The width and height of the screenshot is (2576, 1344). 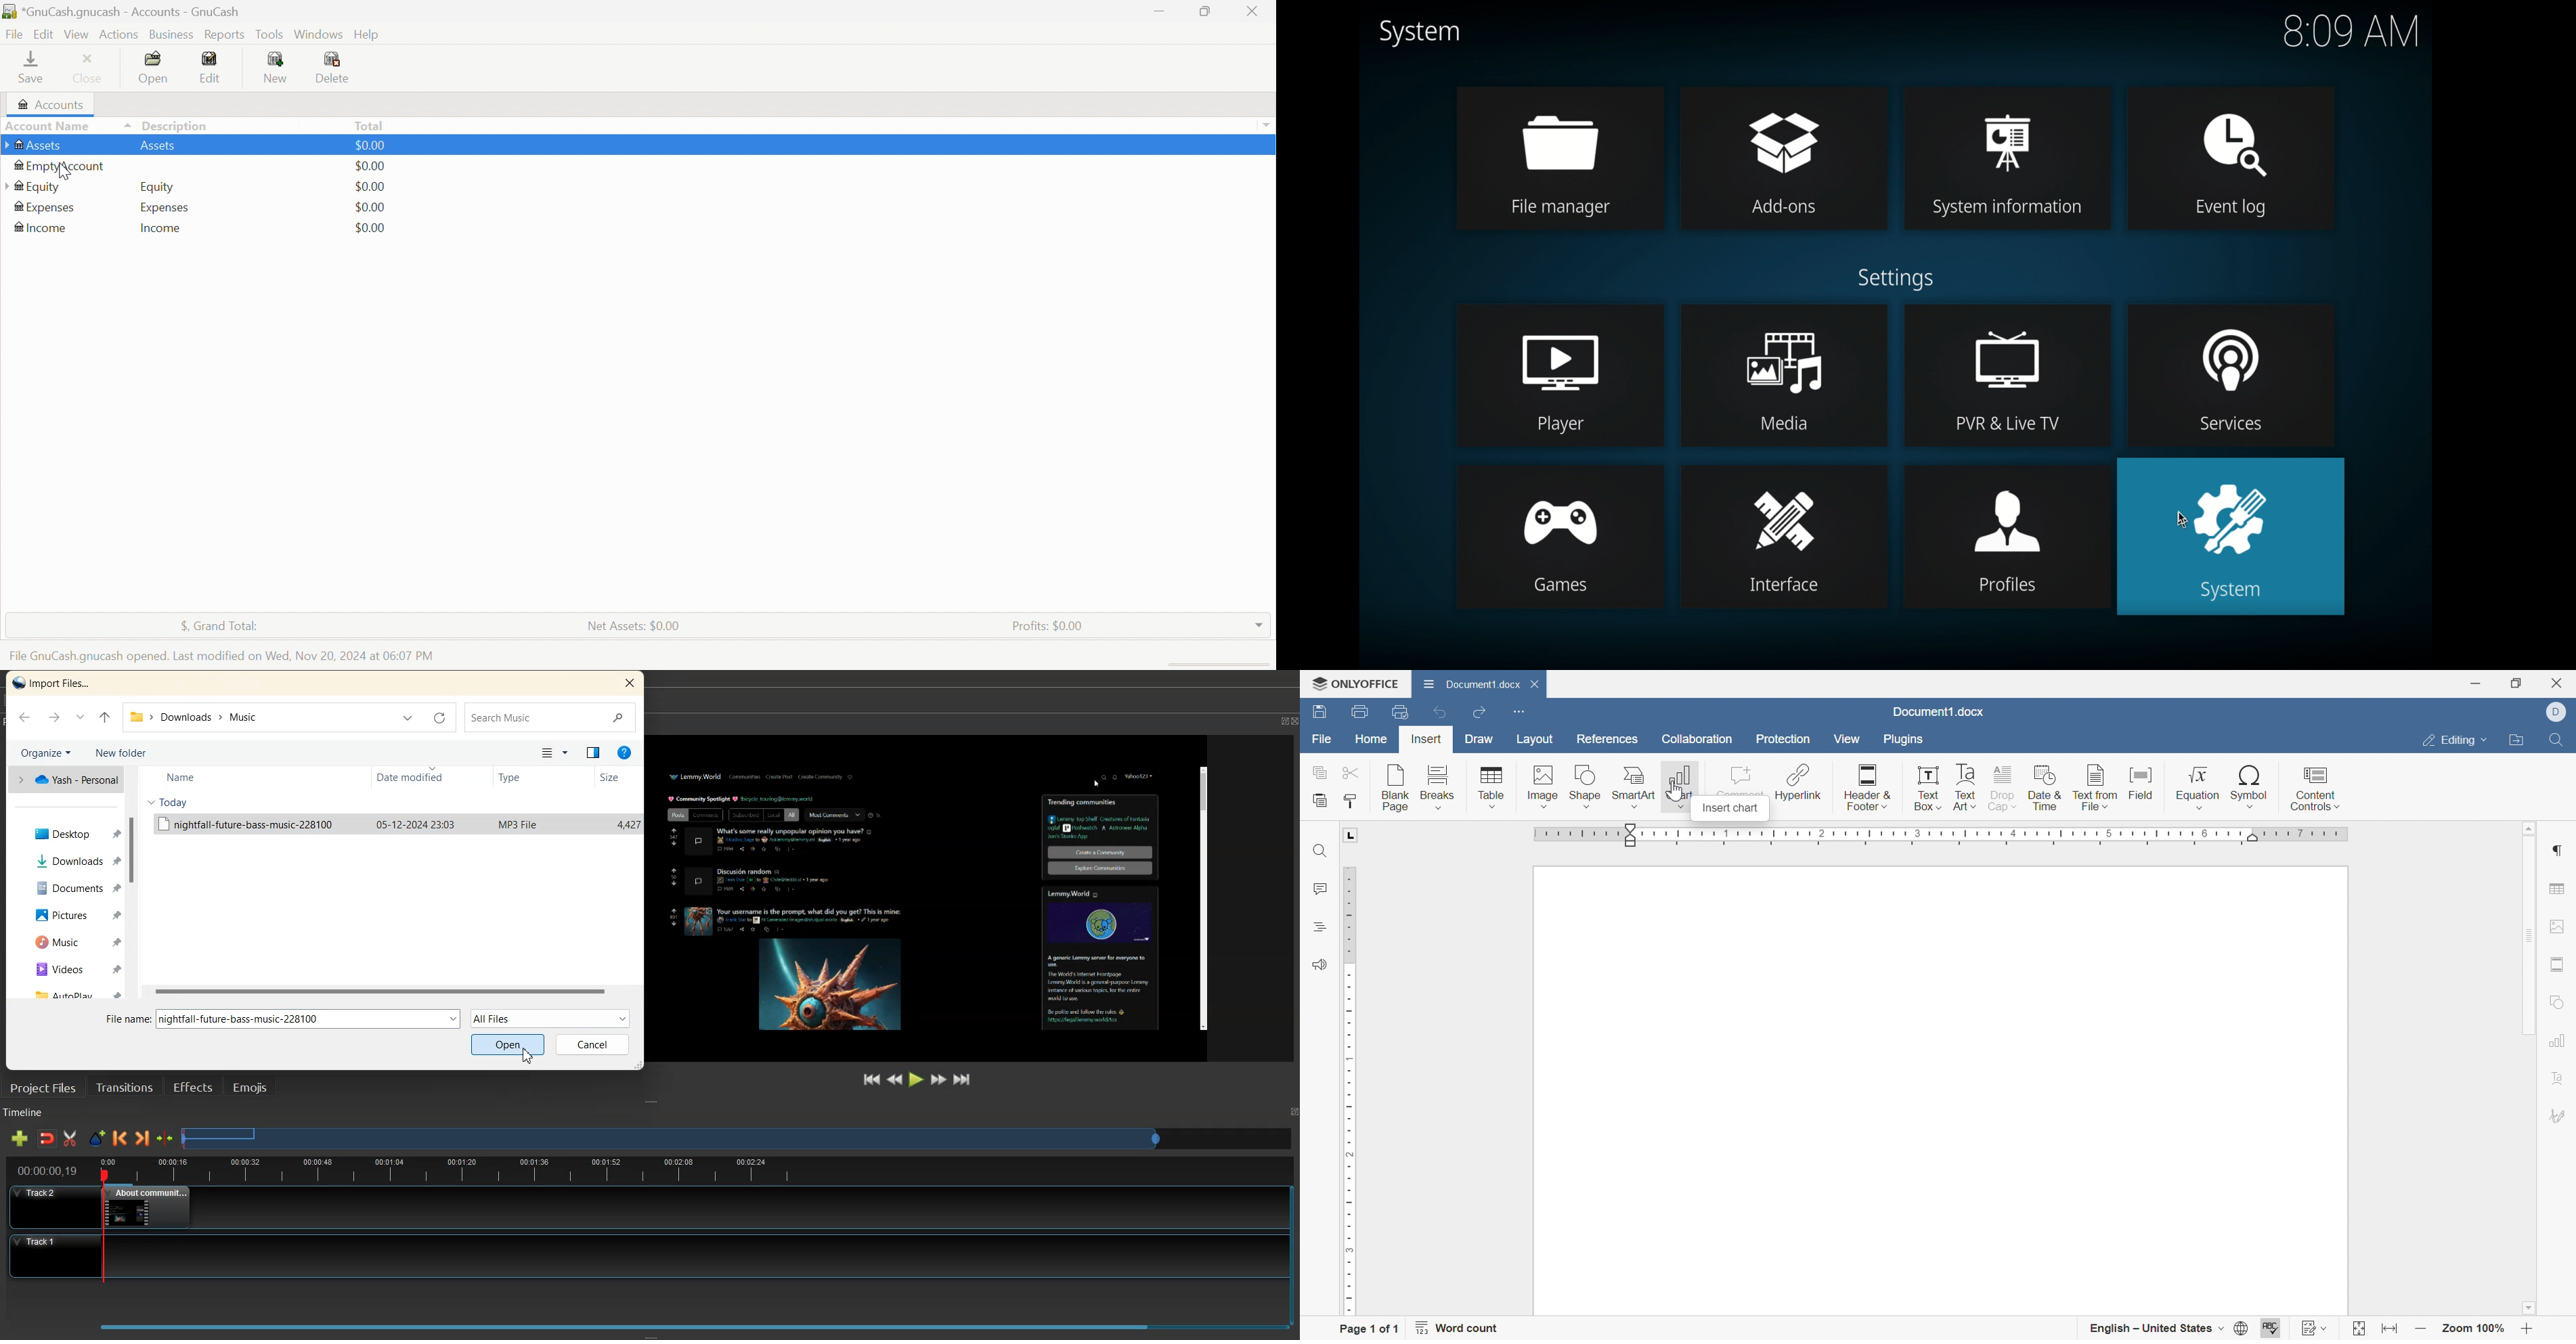 I want to click on Table settings, so click(x=2561, y=887).